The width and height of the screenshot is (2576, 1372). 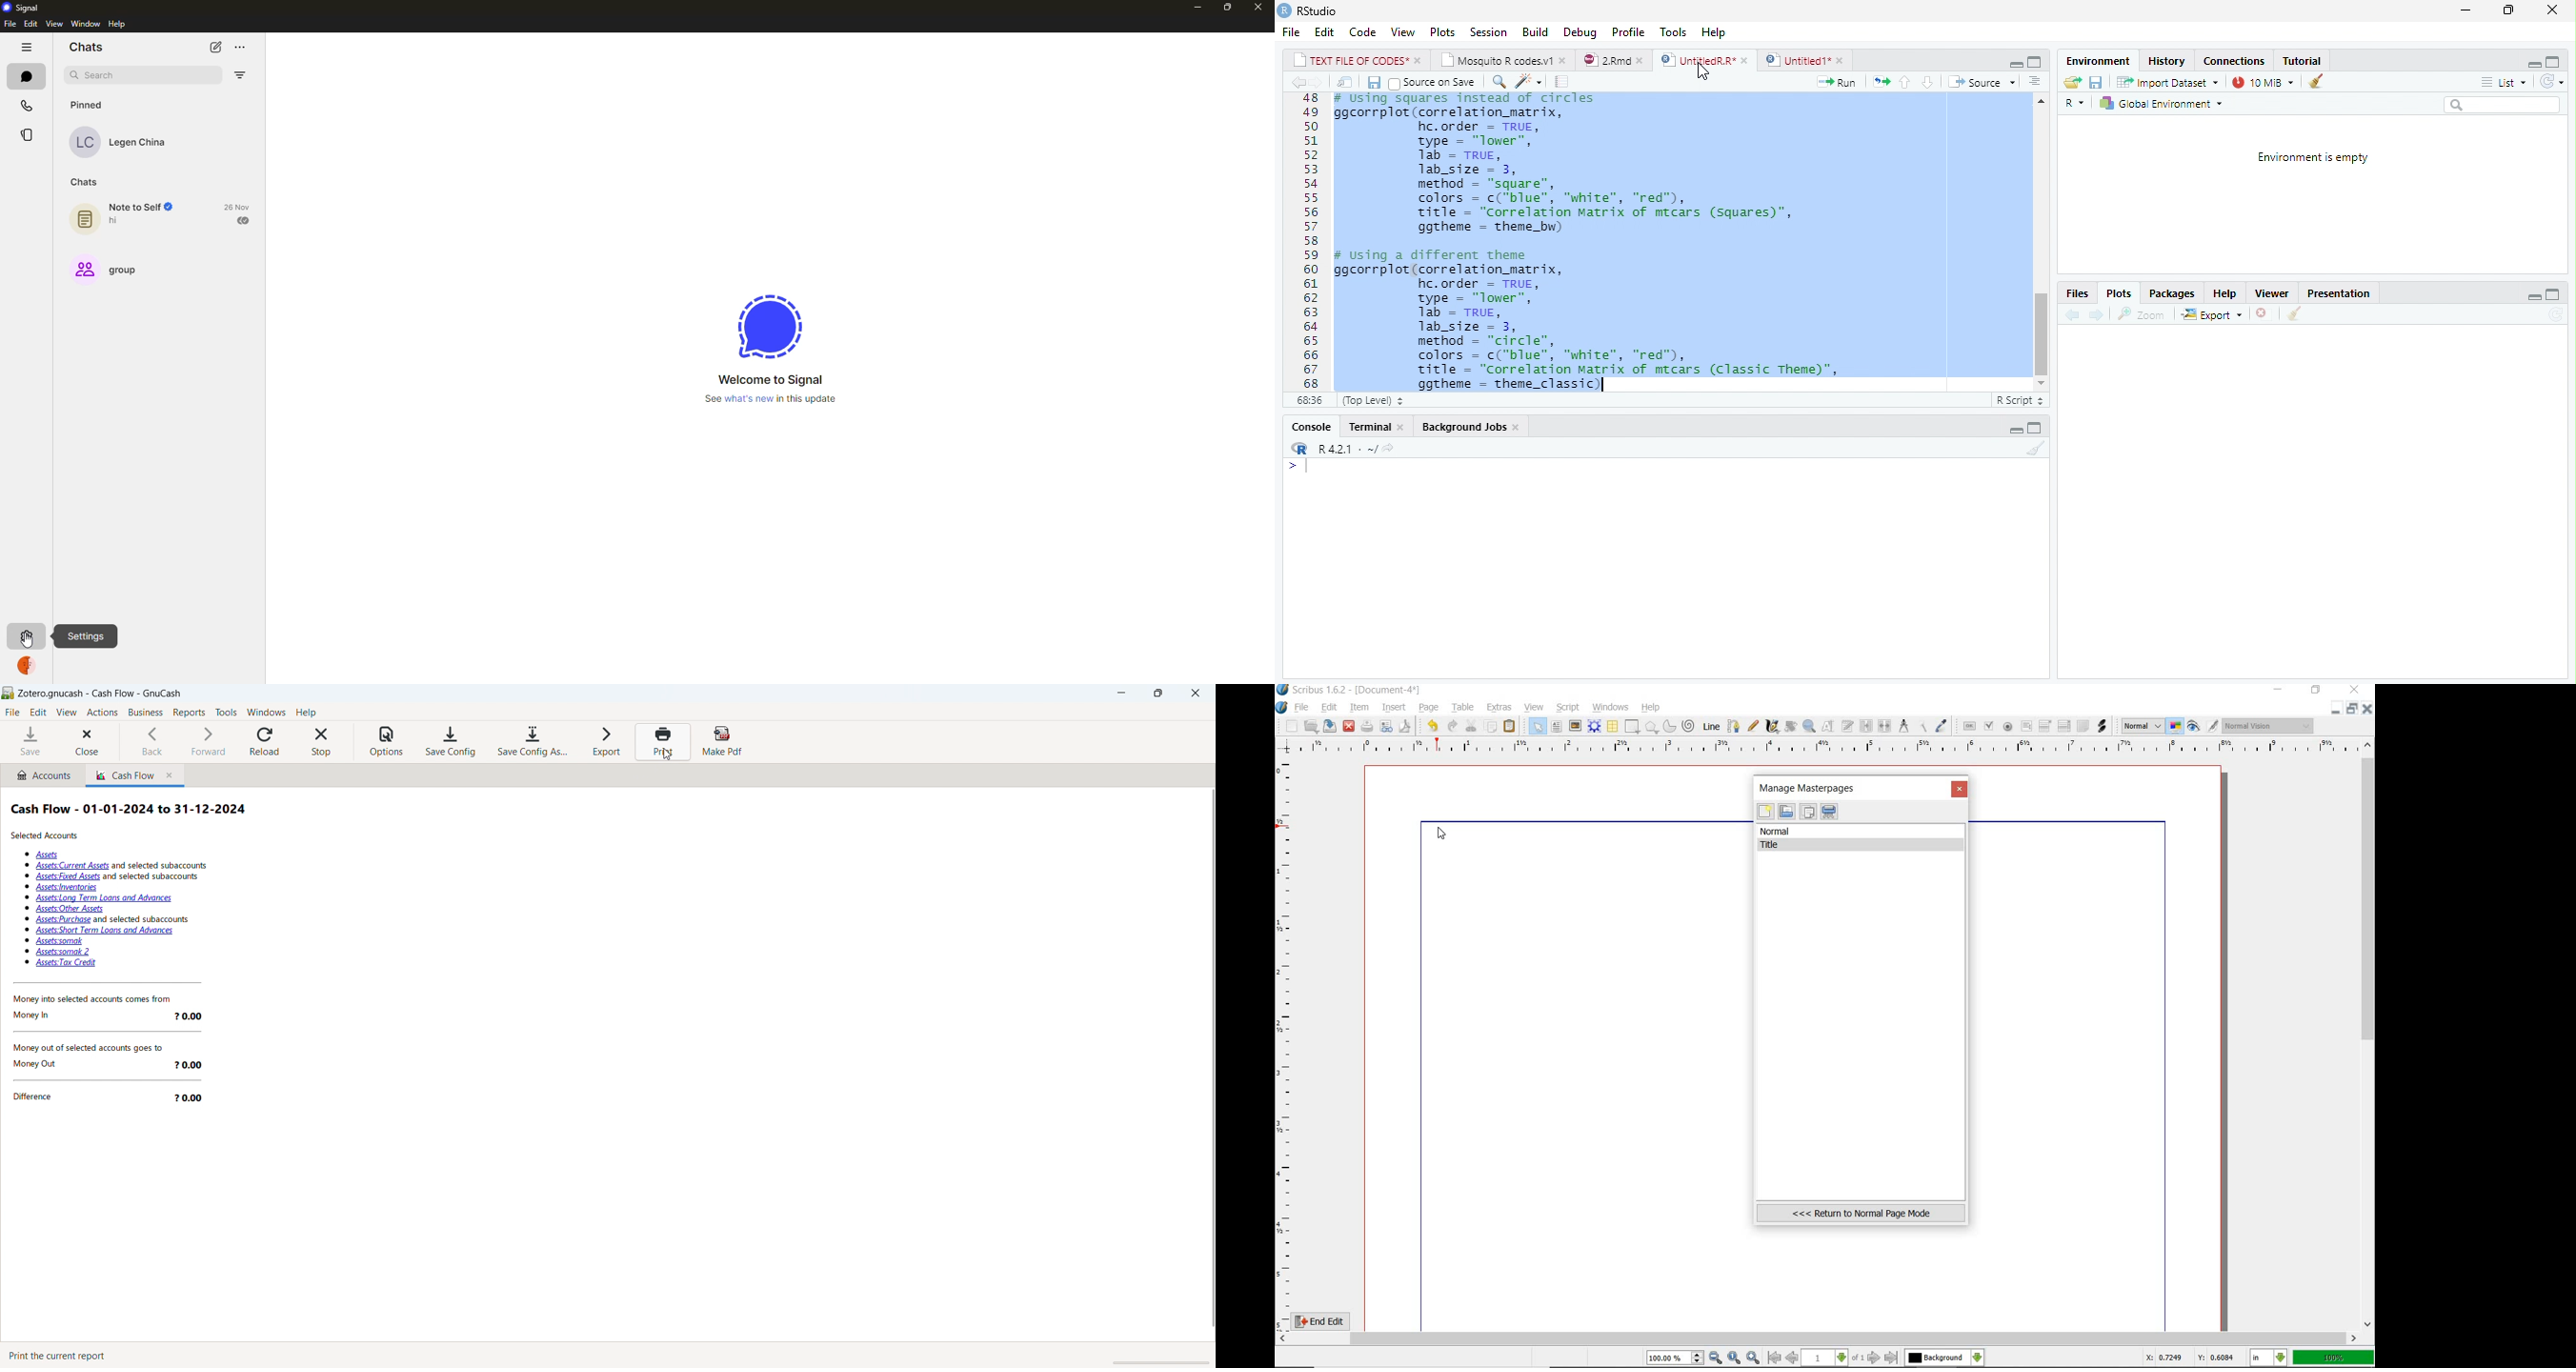 What do you see at coordinates (66, 888) in the screenshot?
I see `Assets: inventories` at bounding box center [66, 888].